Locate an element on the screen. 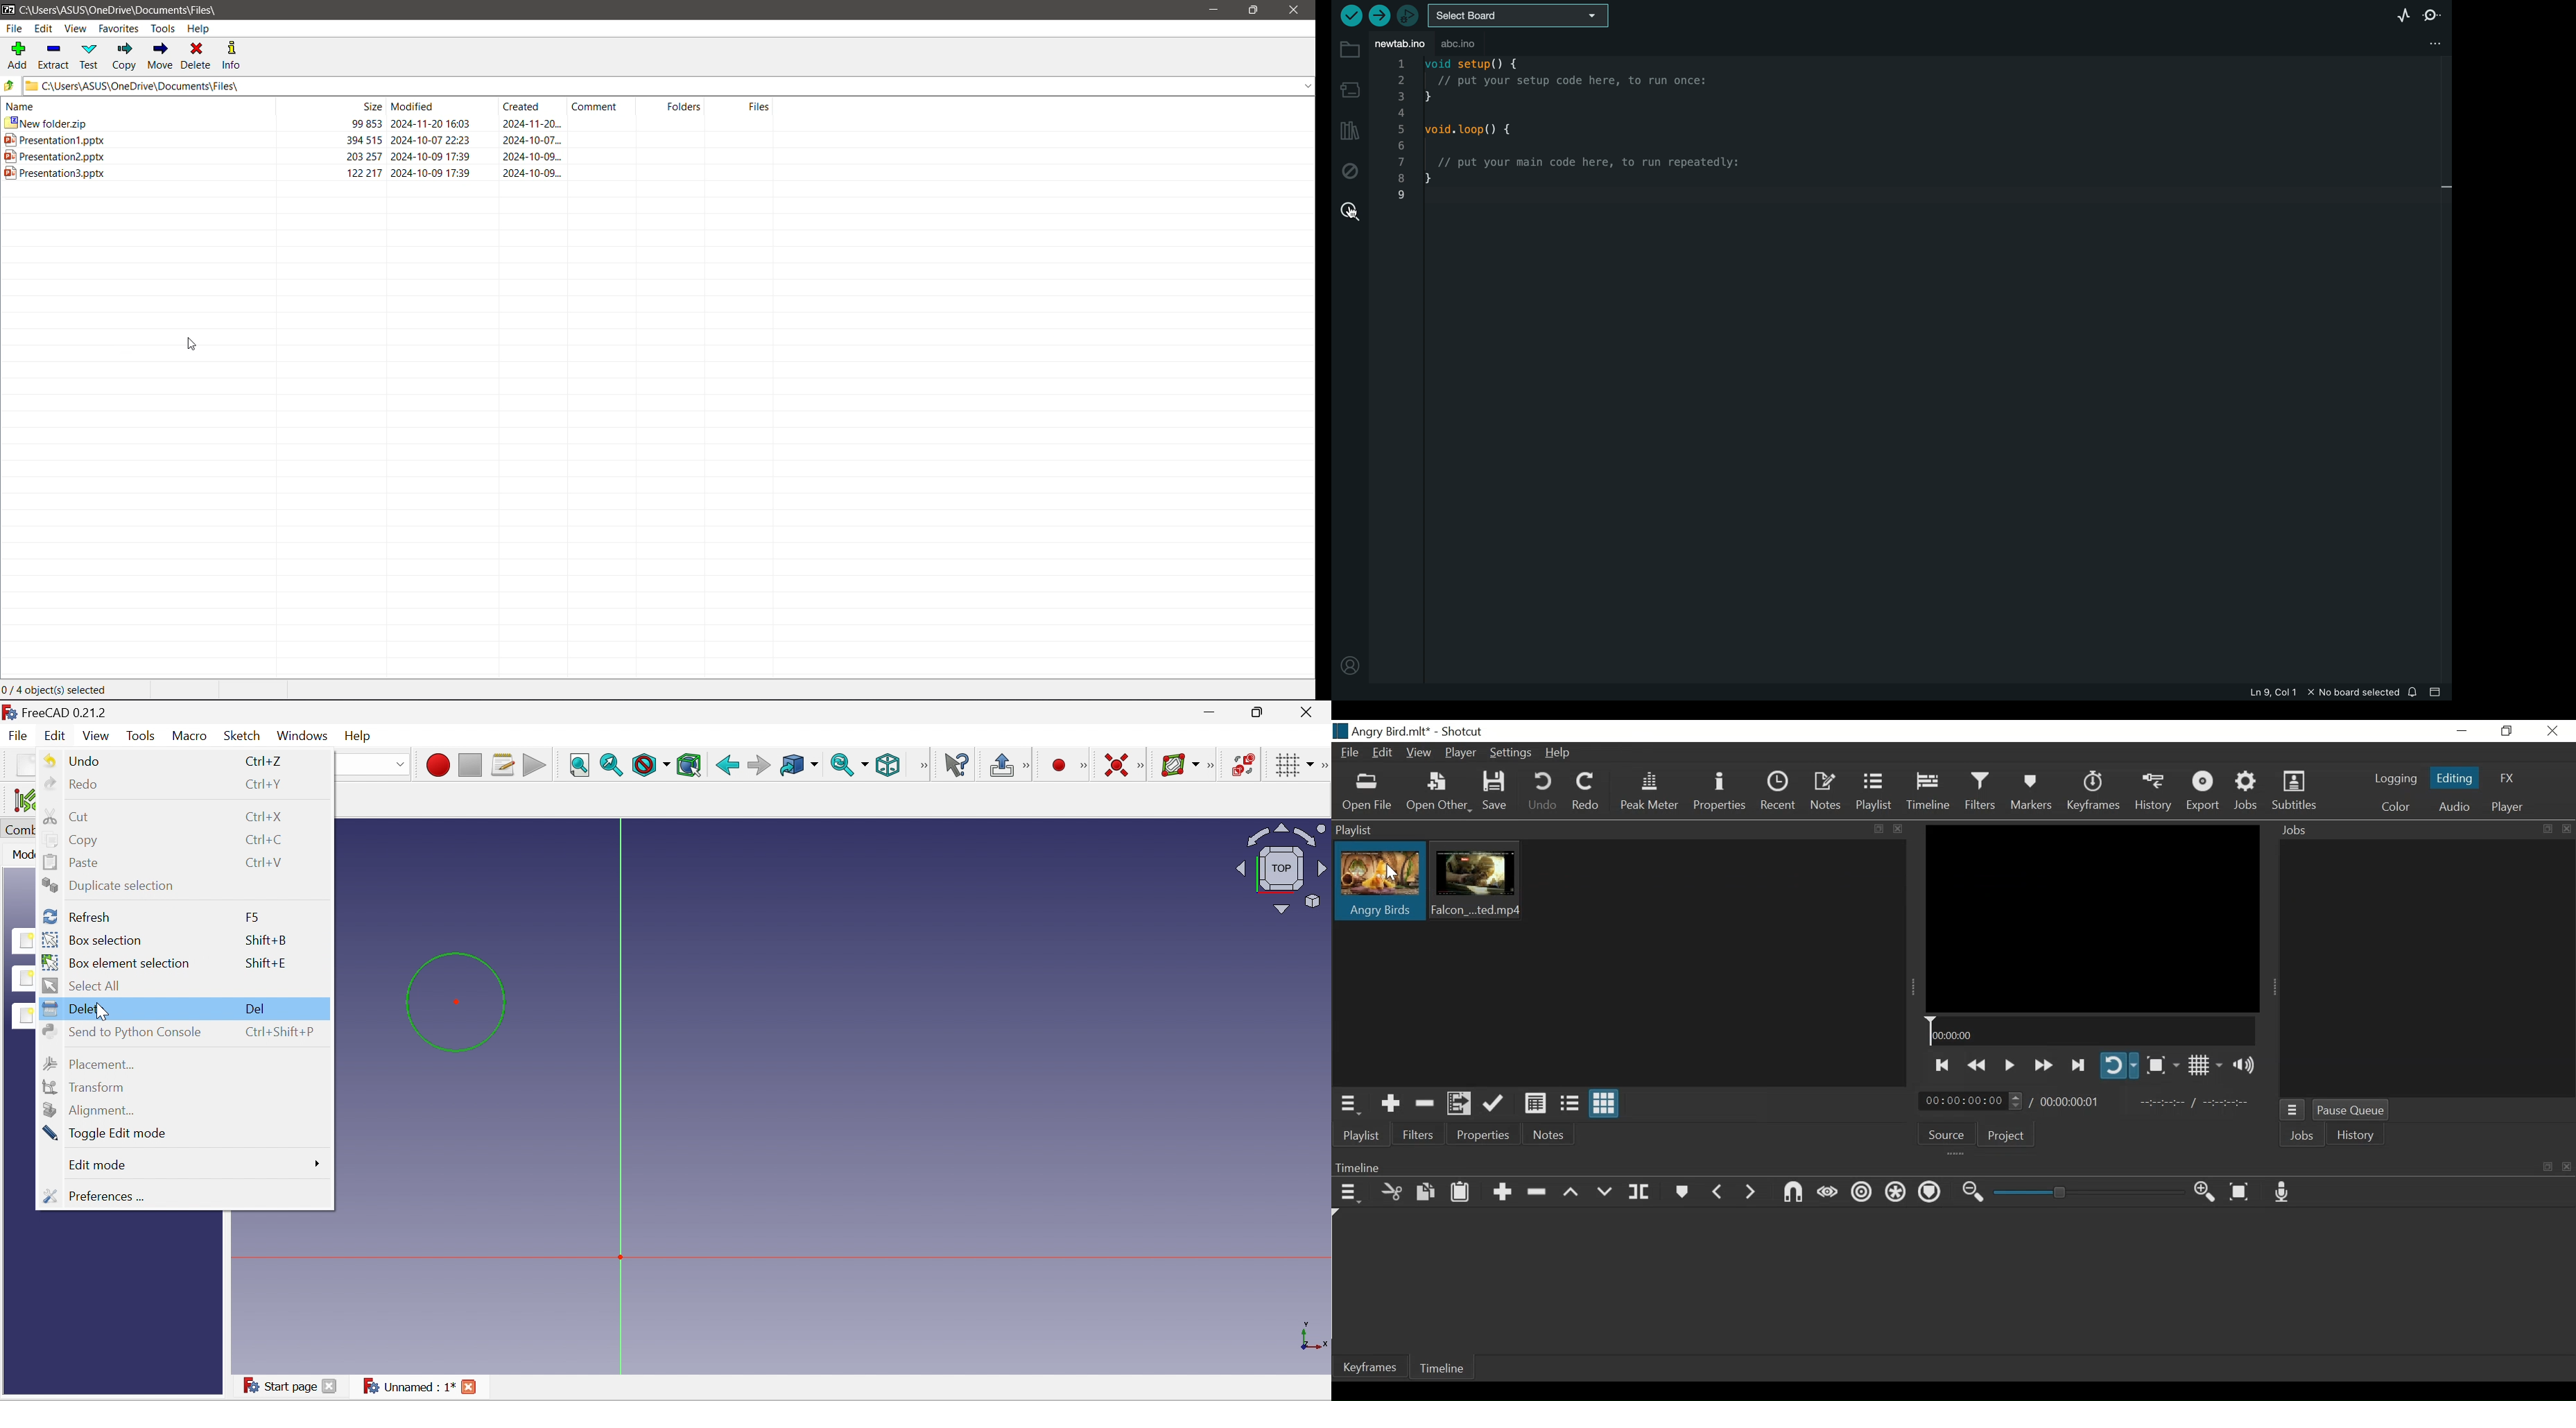 The height and width of the screenshot is (1428, 2576). Transform is located at coordinates (83, 1087).